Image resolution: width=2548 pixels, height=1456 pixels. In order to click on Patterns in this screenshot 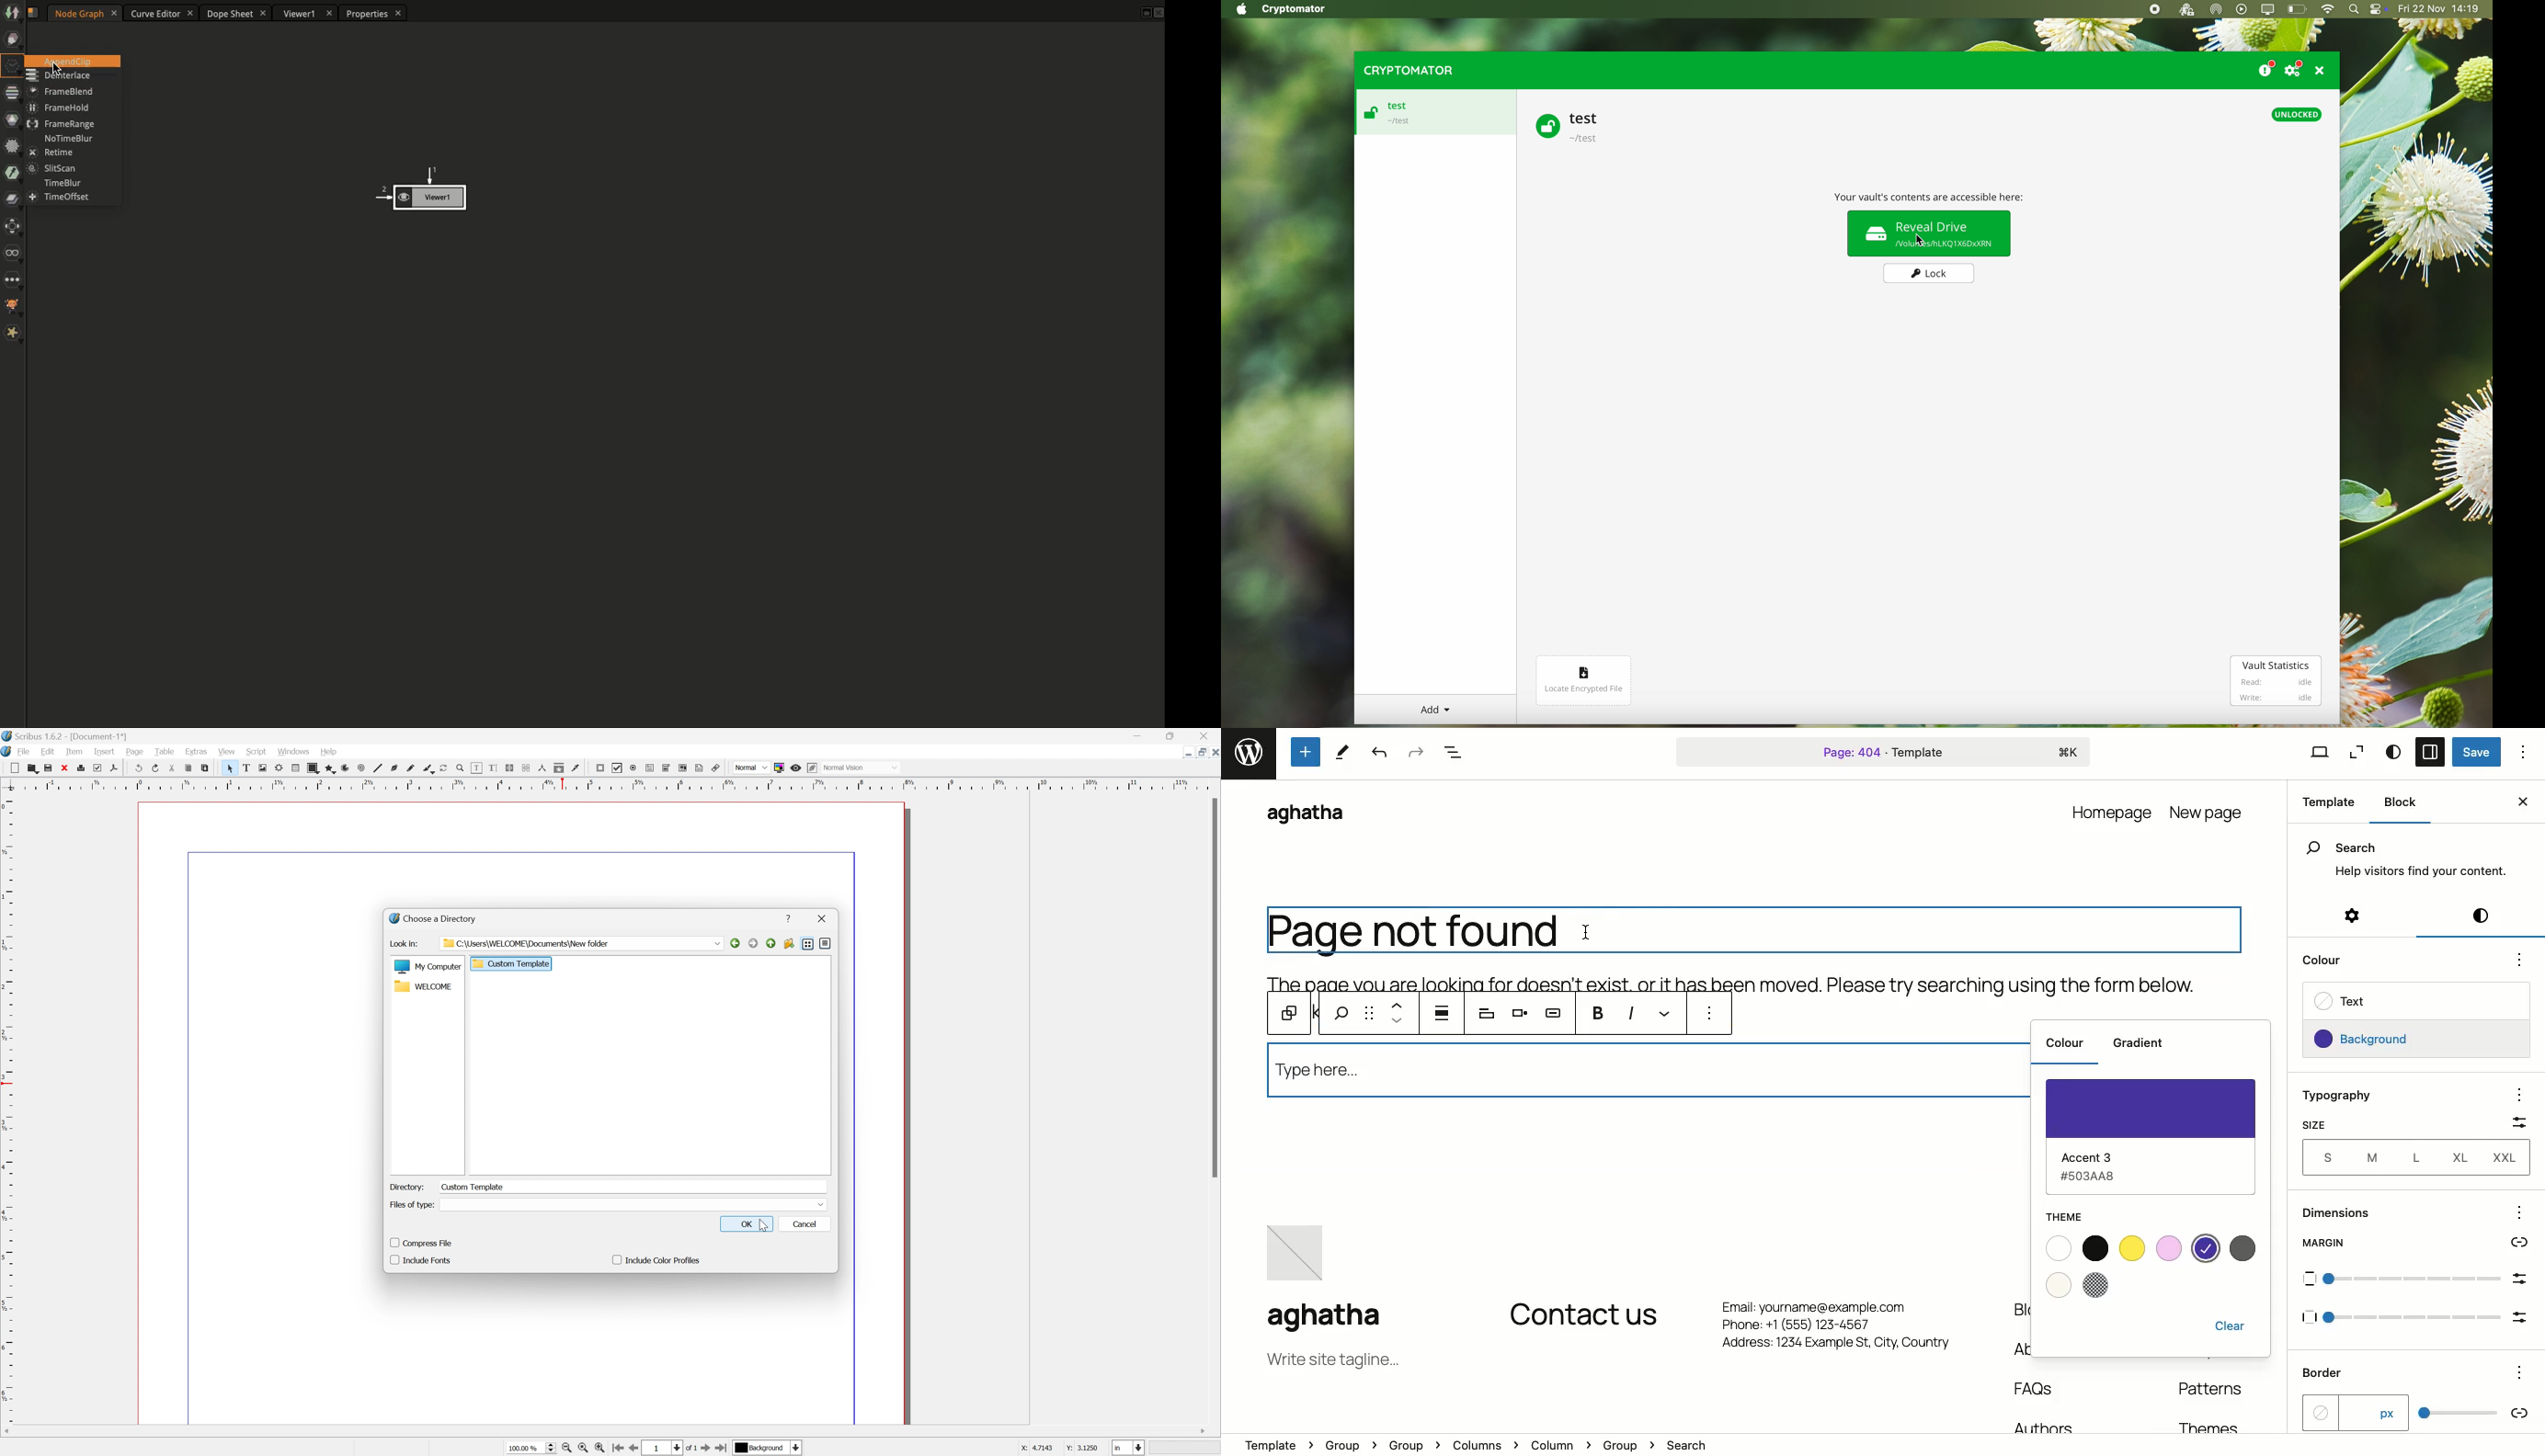, I will do `click(2215, 1394)`.